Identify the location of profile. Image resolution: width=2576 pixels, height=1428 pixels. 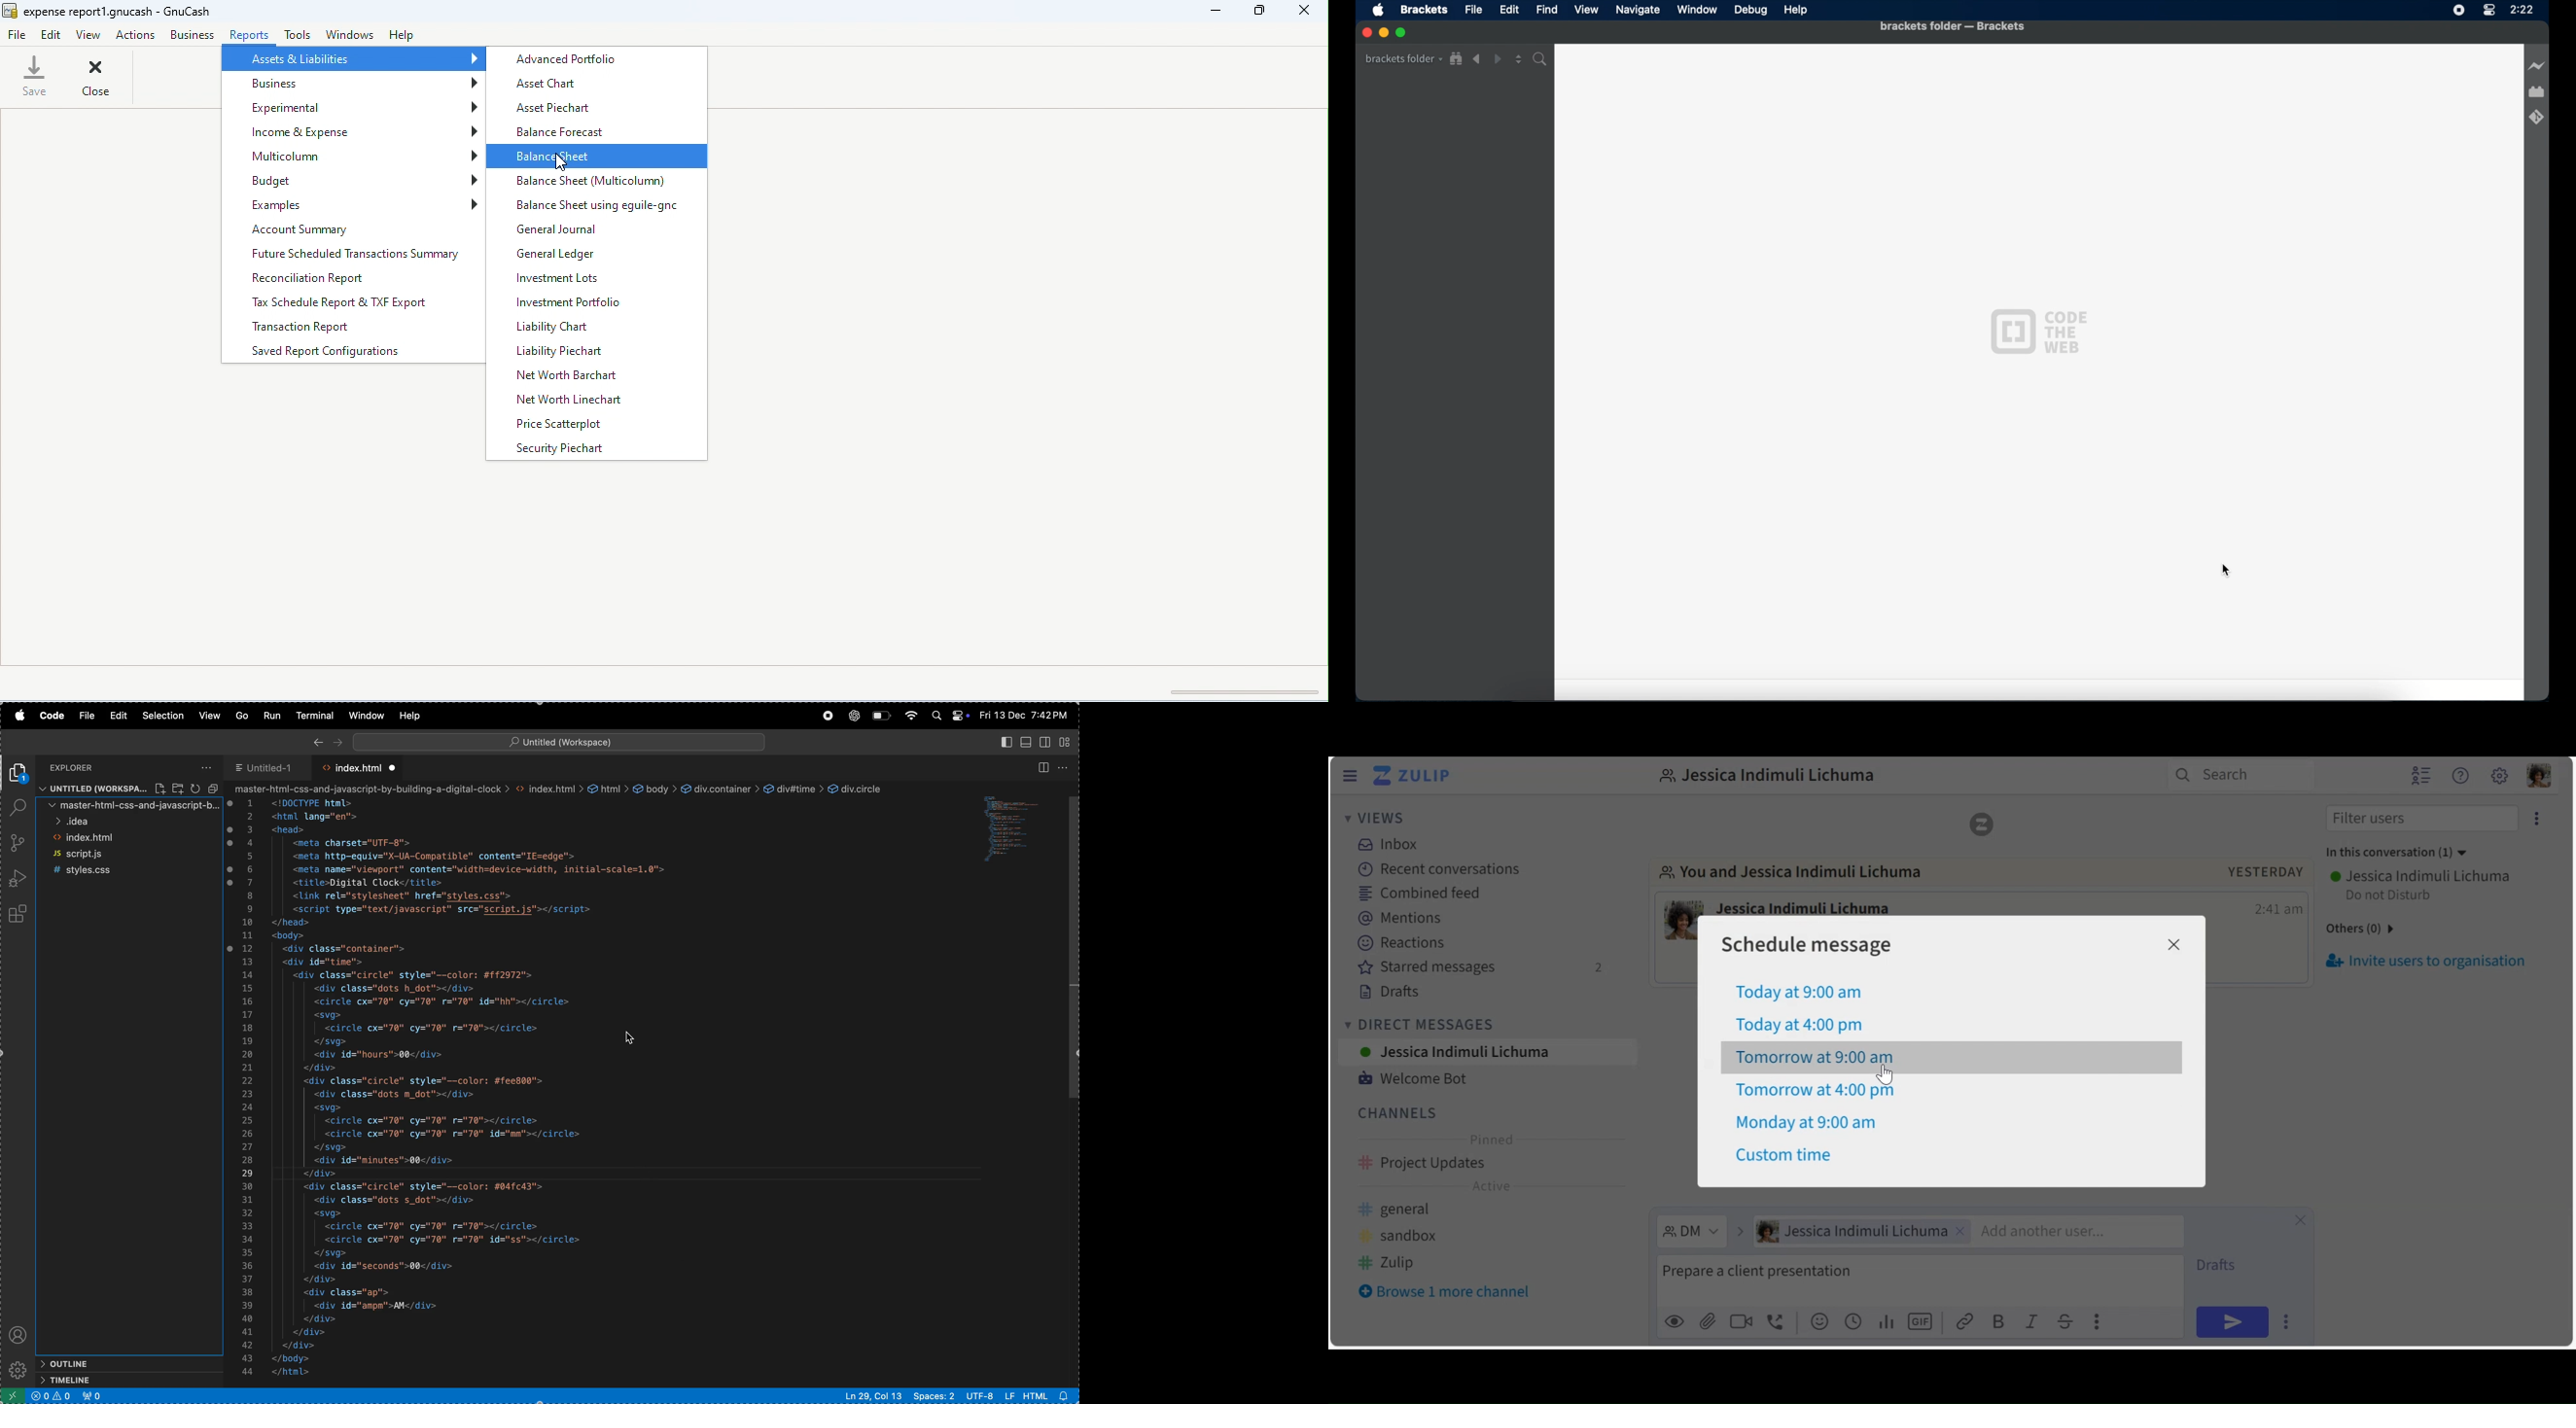
(18, 1333).